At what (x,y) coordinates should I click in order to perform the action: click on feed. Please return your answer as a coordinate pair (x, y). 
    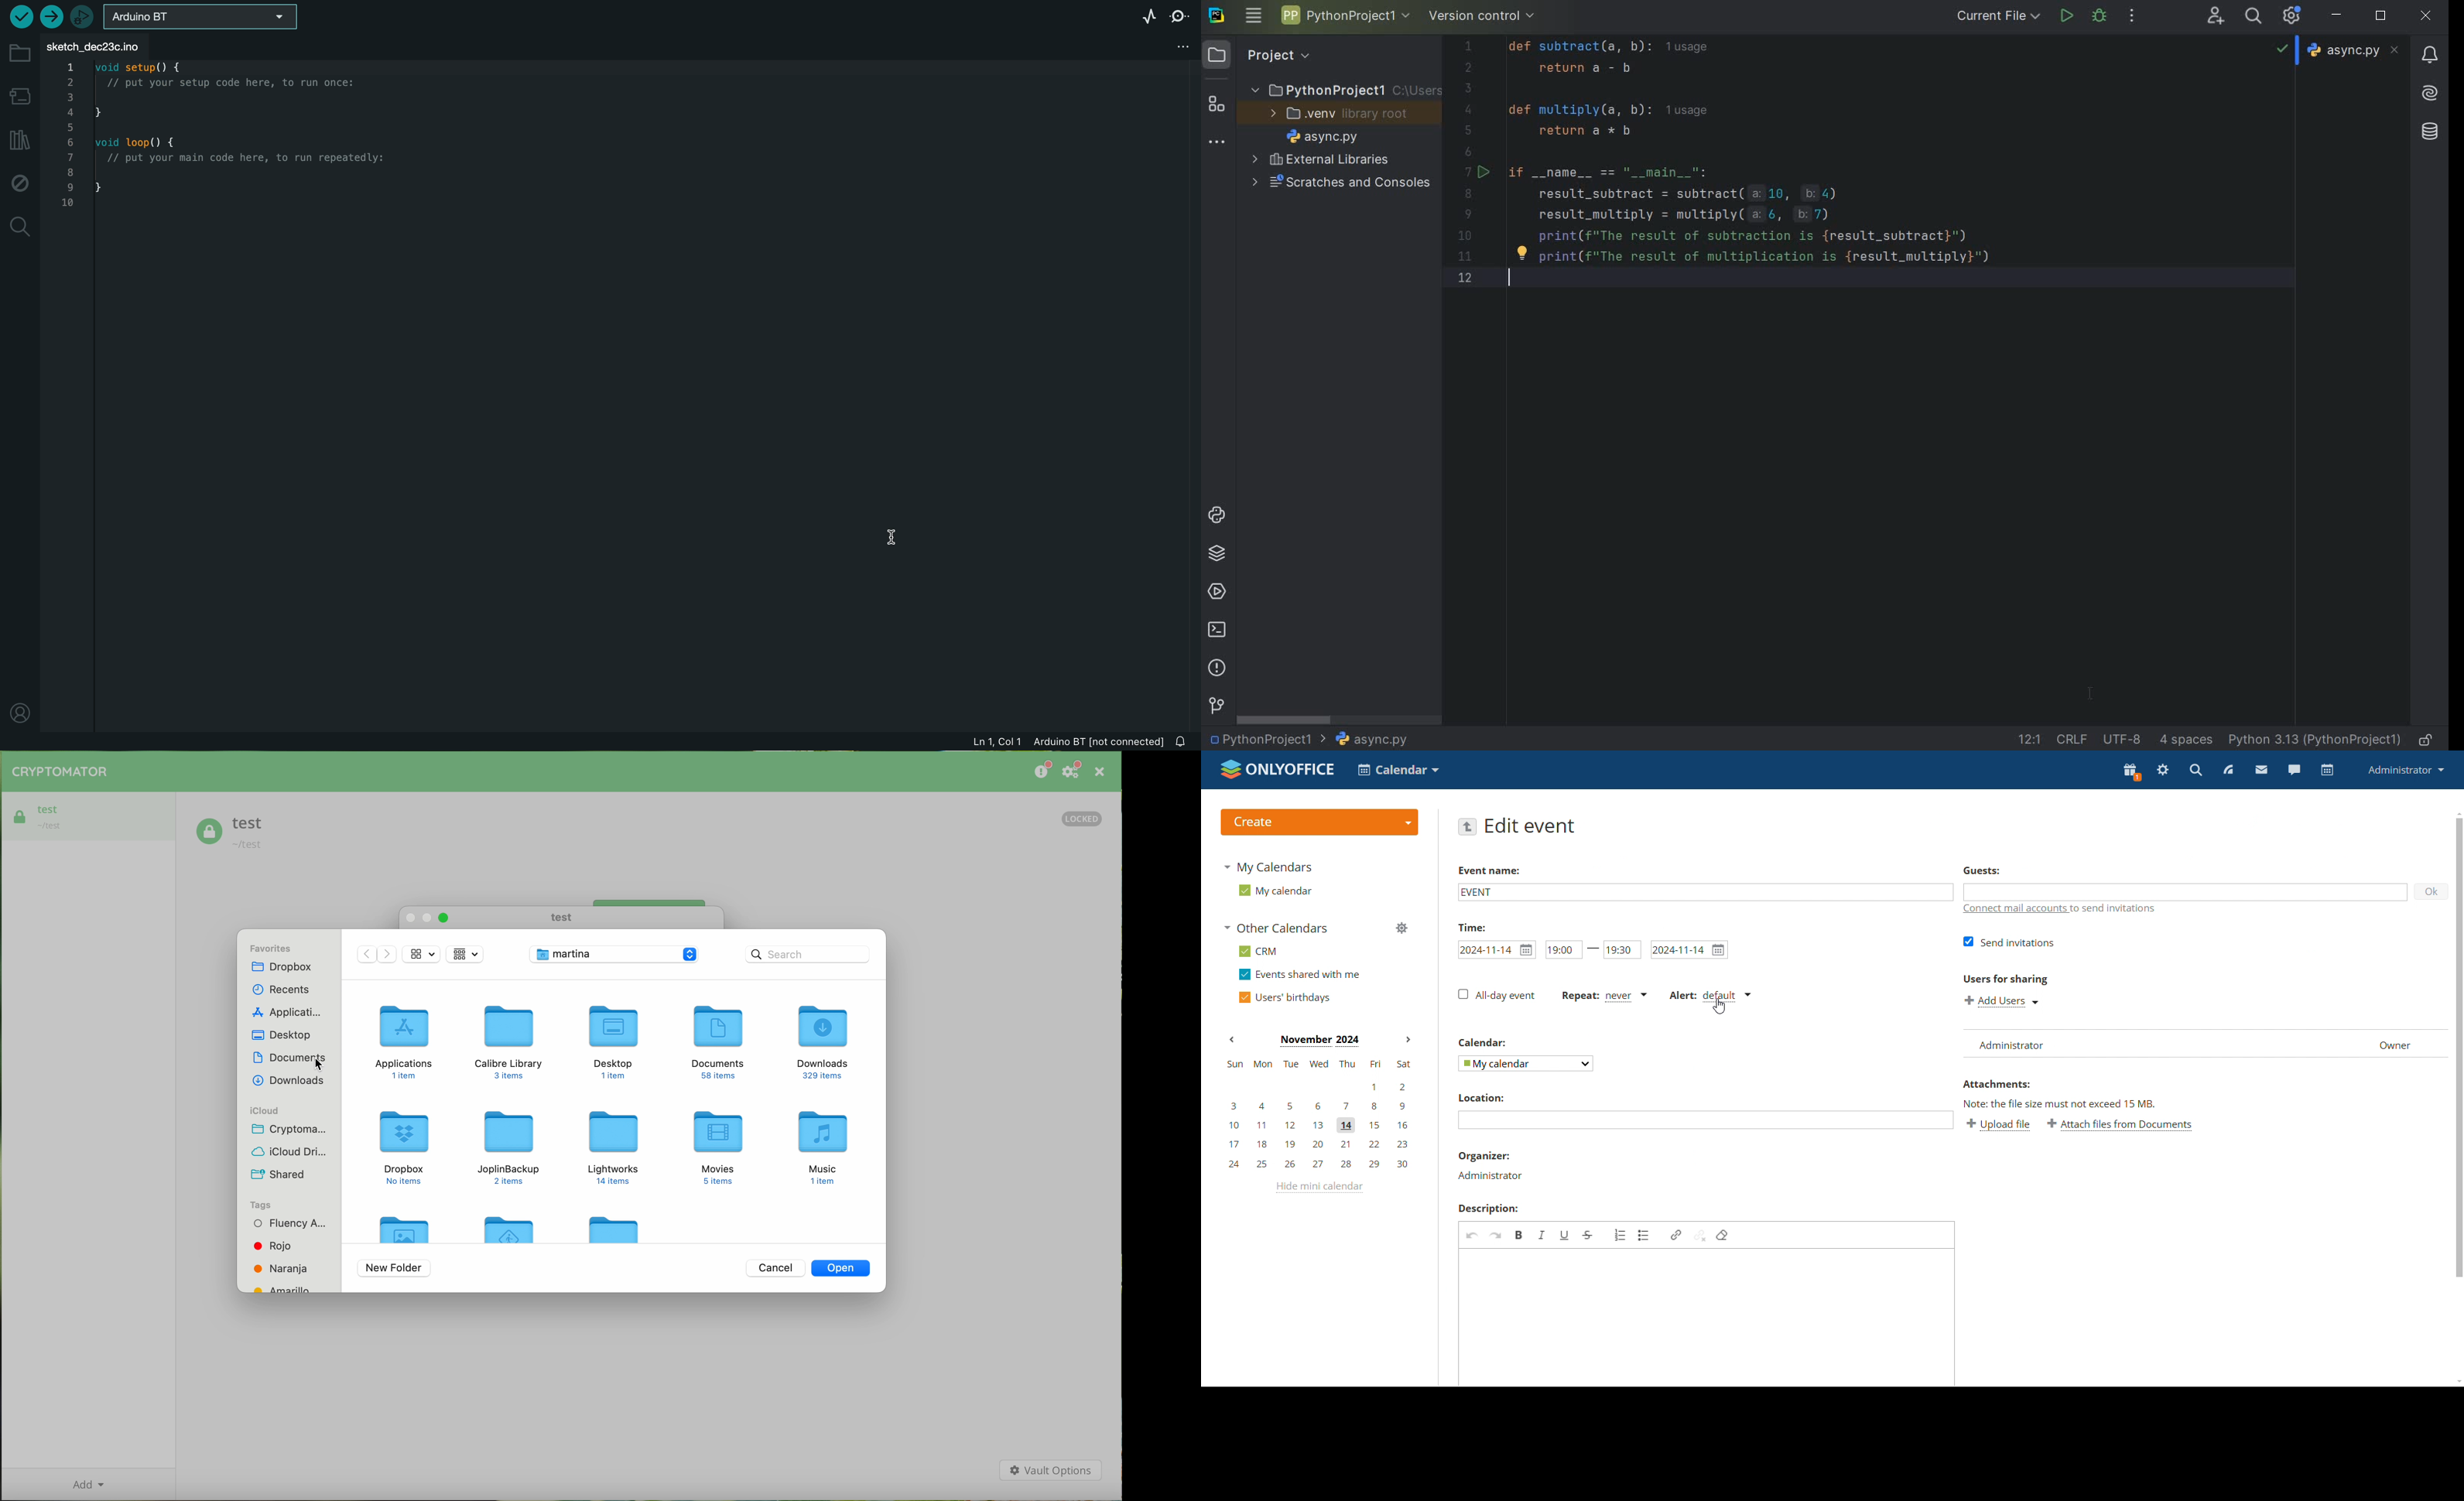
    Looking at the image, I should click on (2229, 769).